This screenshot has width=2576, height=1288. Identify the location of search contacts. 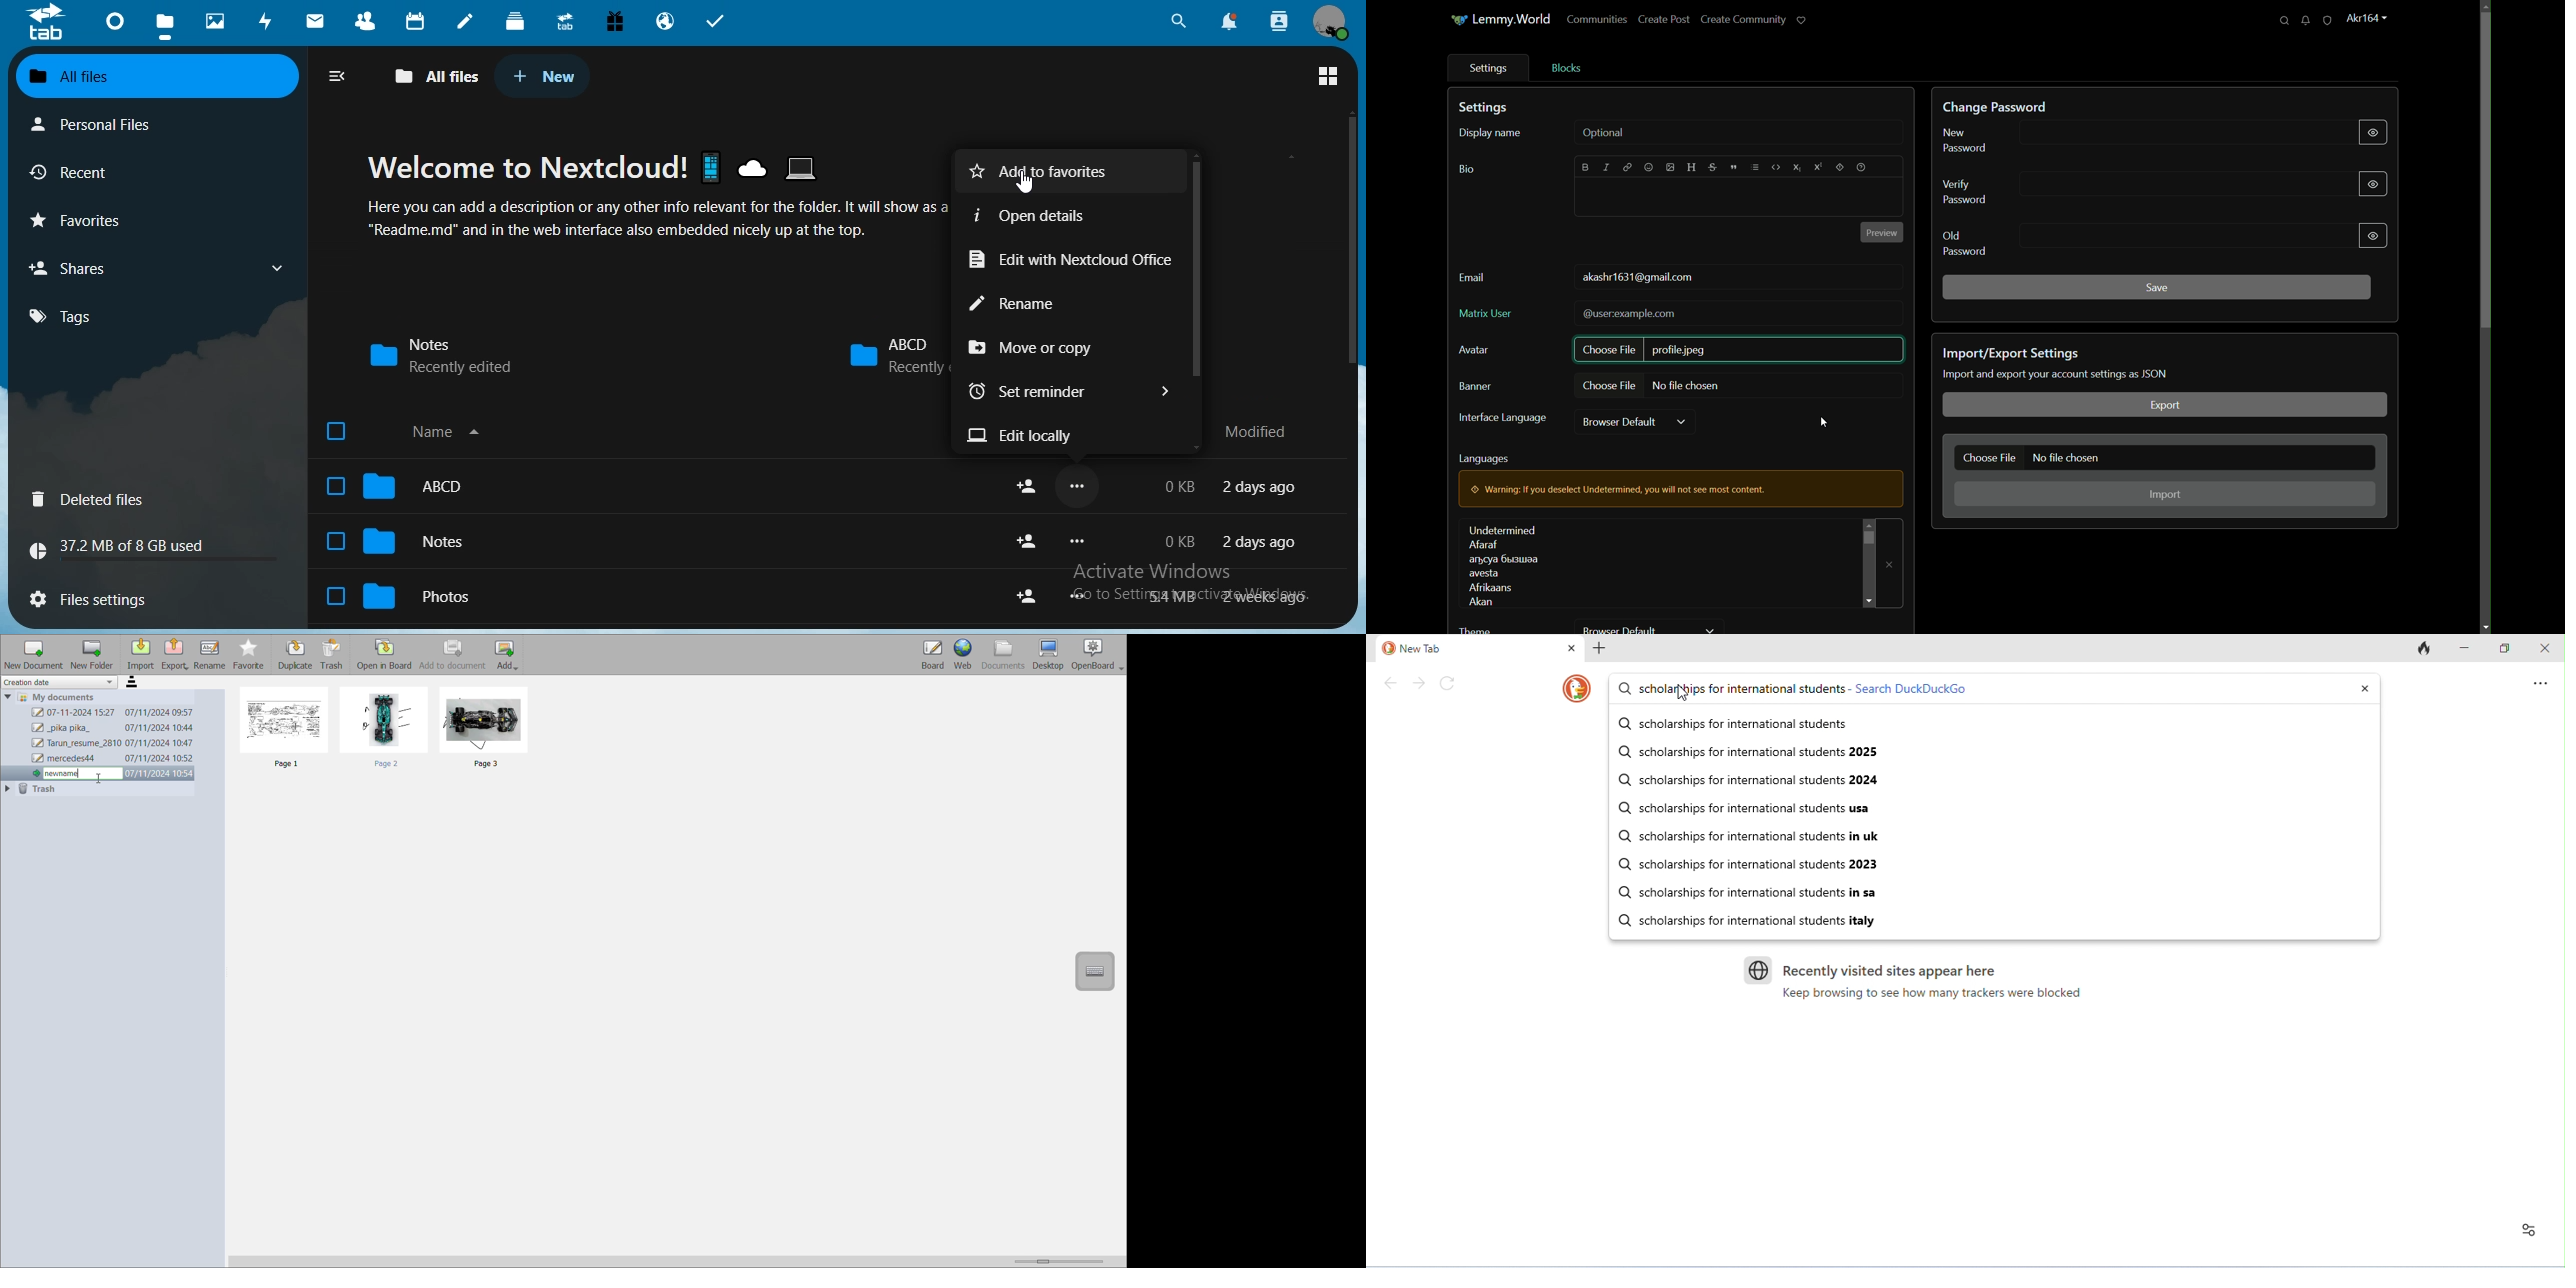
(1278, 23).